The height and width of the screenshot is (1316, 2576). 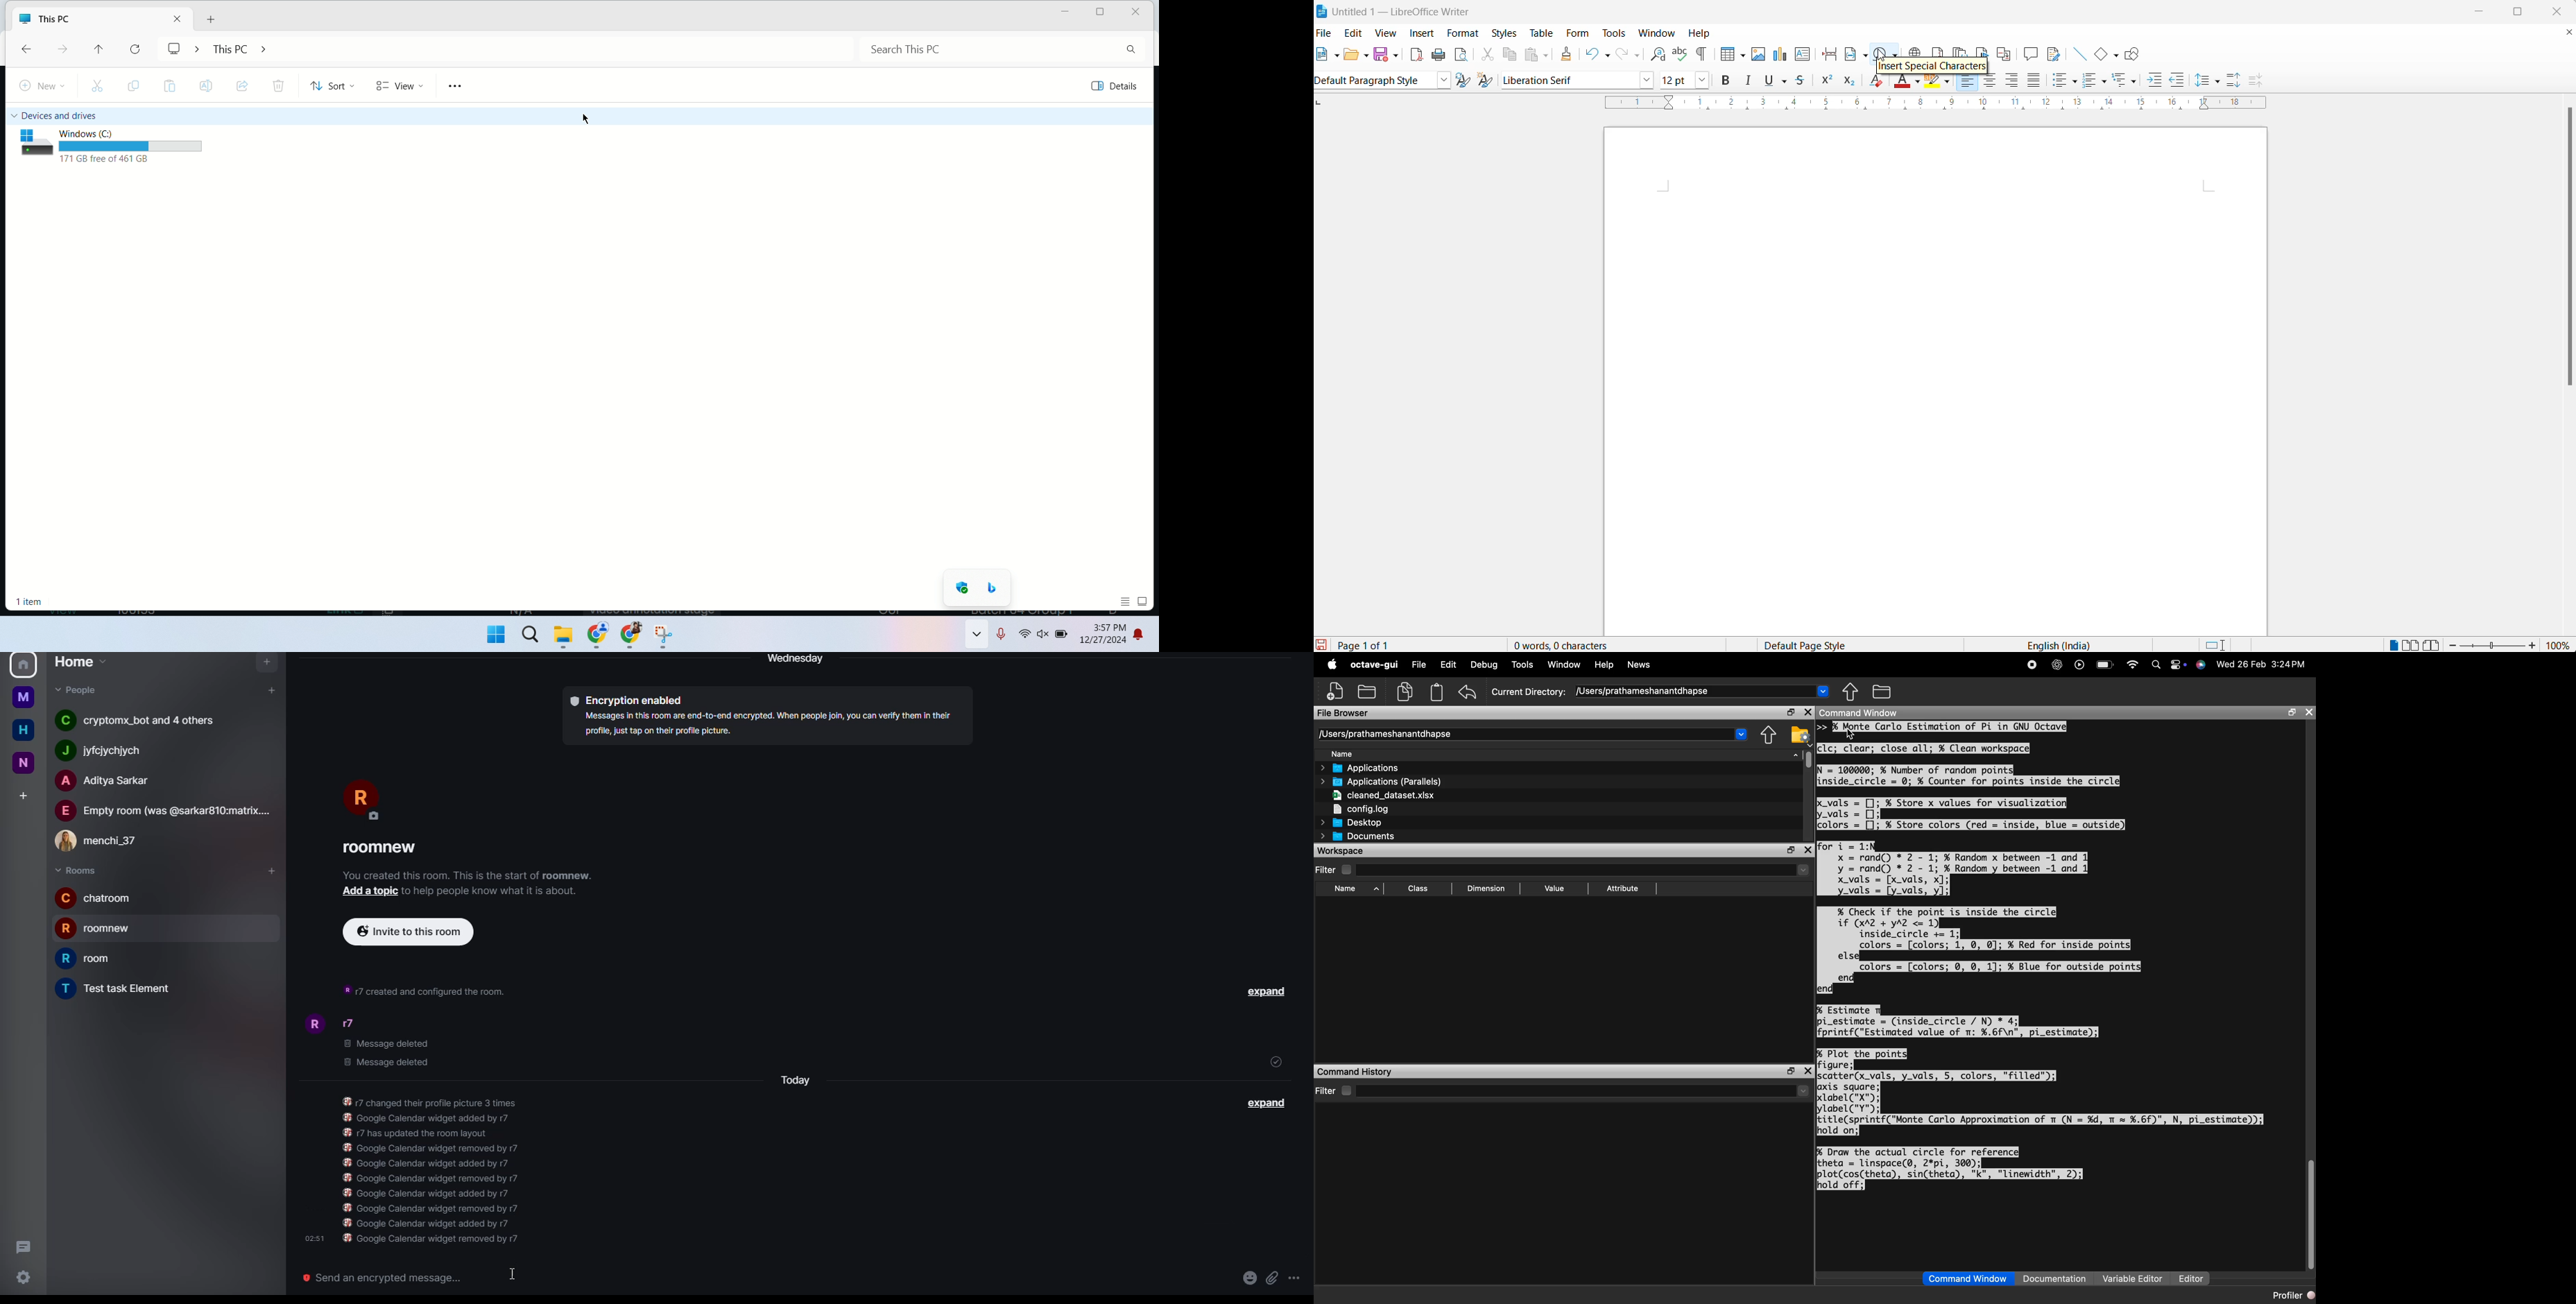 I want to click on hover text, so click(x=1934, y=67).